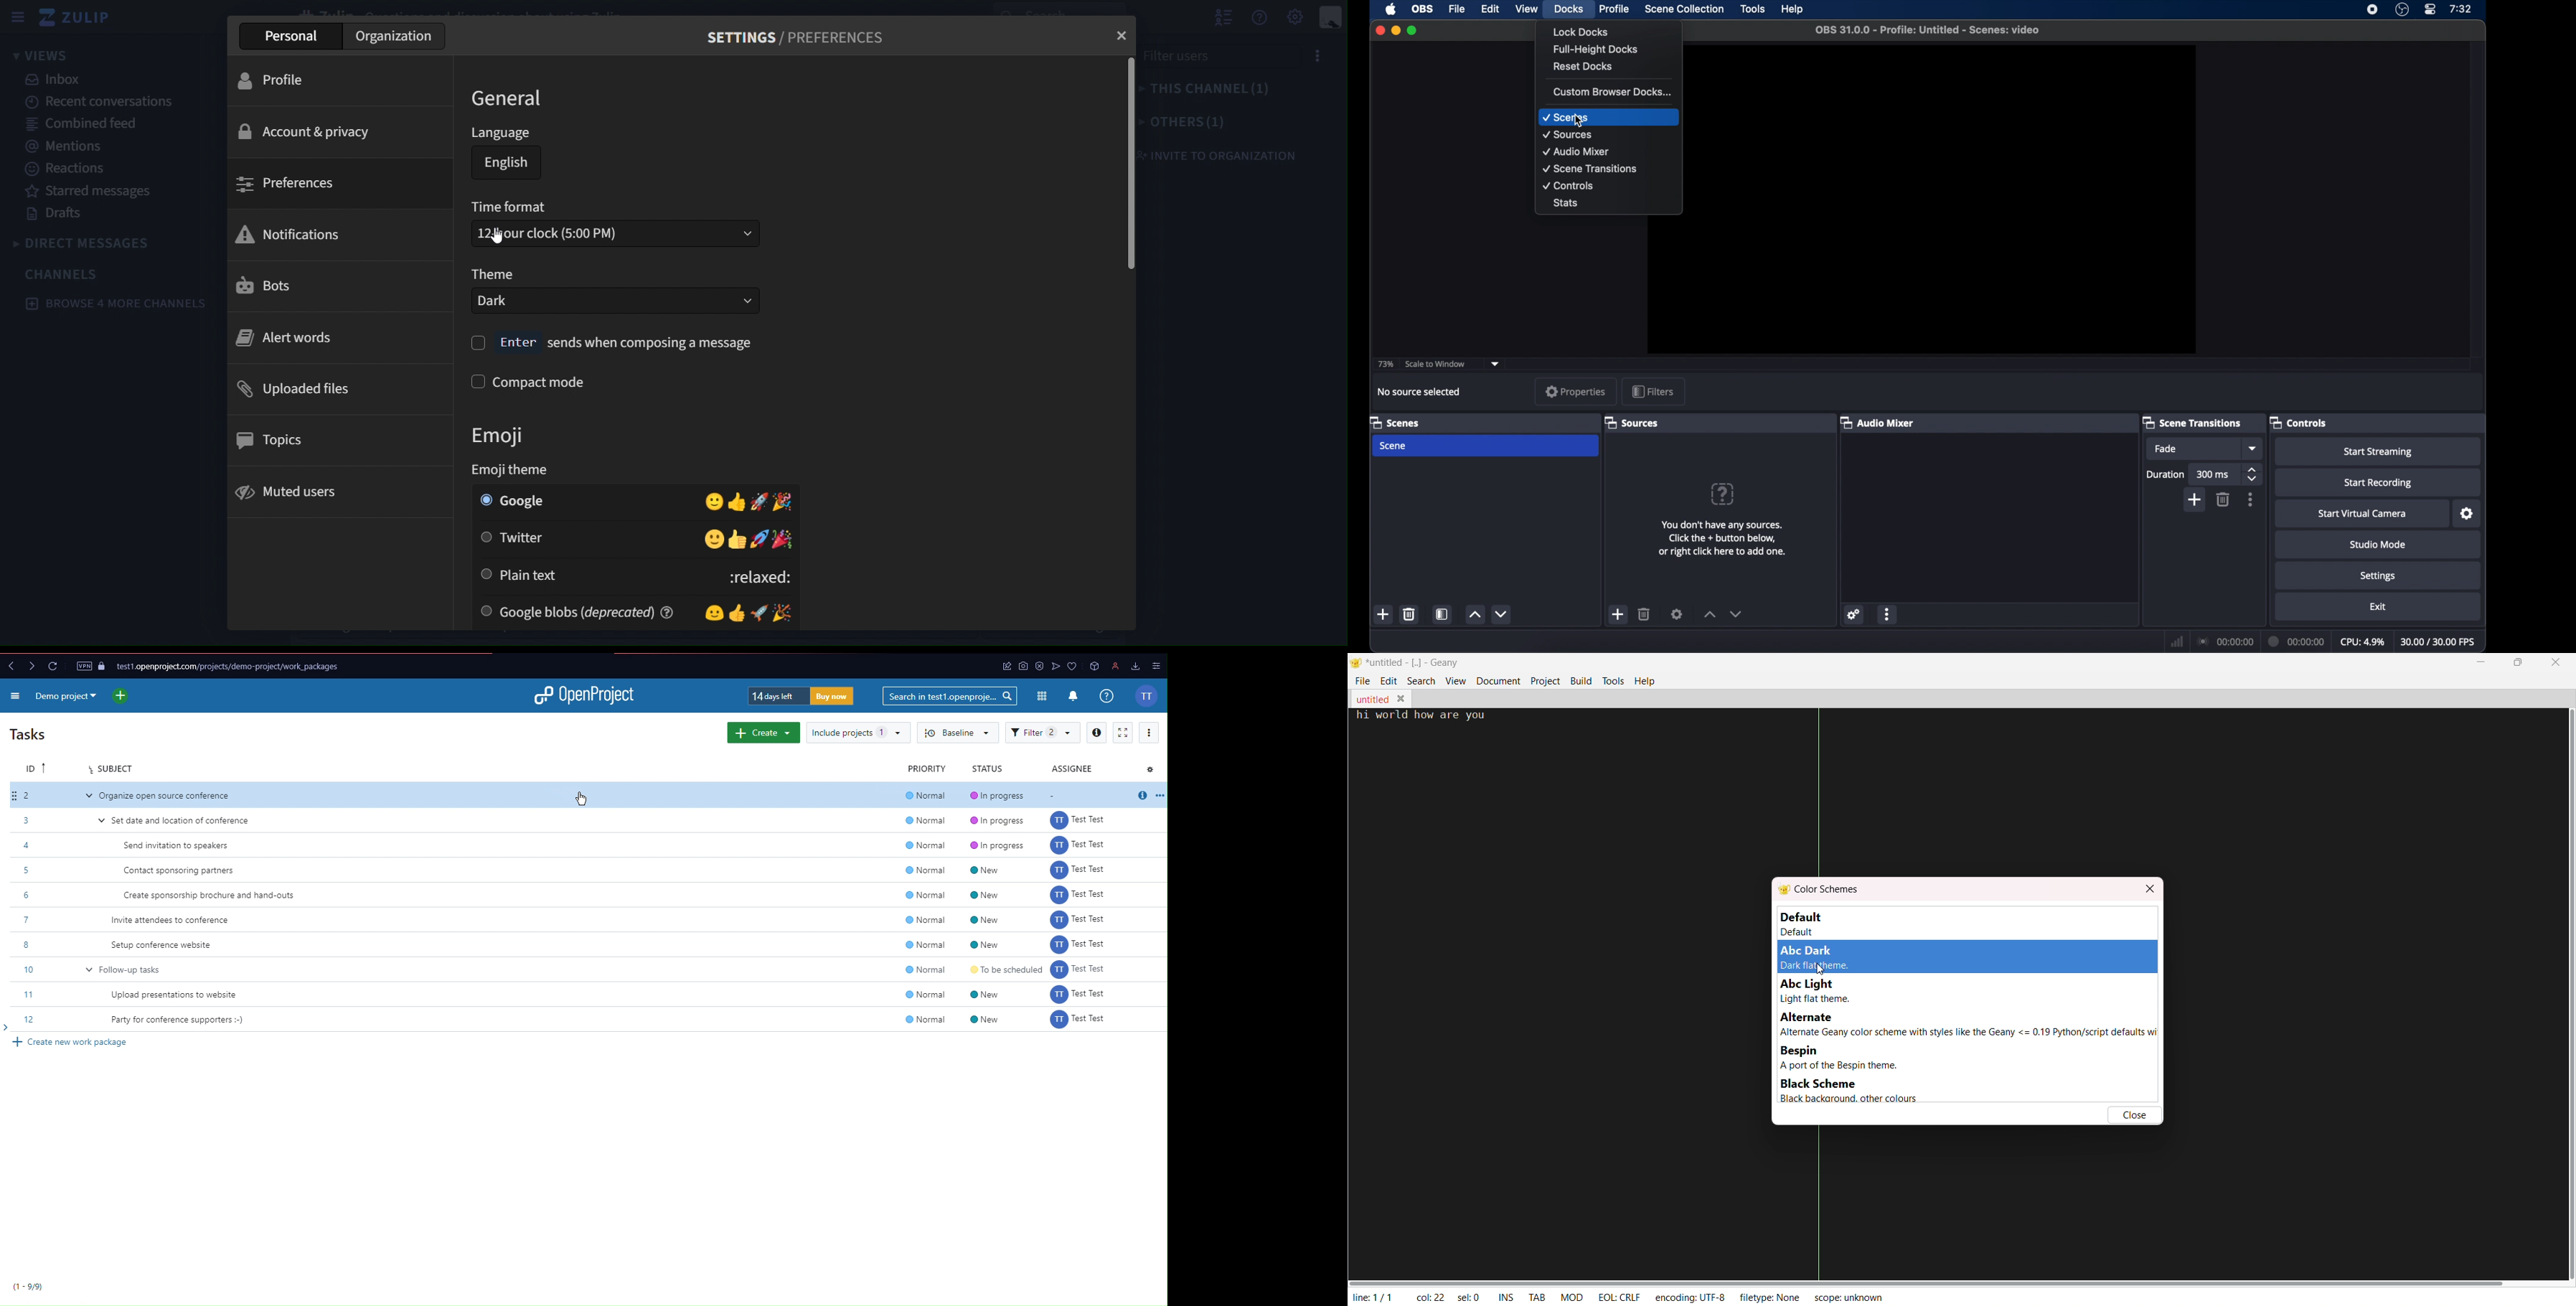 The image size is (2576, 1316). What do you see at coordinates (334, 339) in the screenshot?
I see `alert words` at bounding box center [334, 339].